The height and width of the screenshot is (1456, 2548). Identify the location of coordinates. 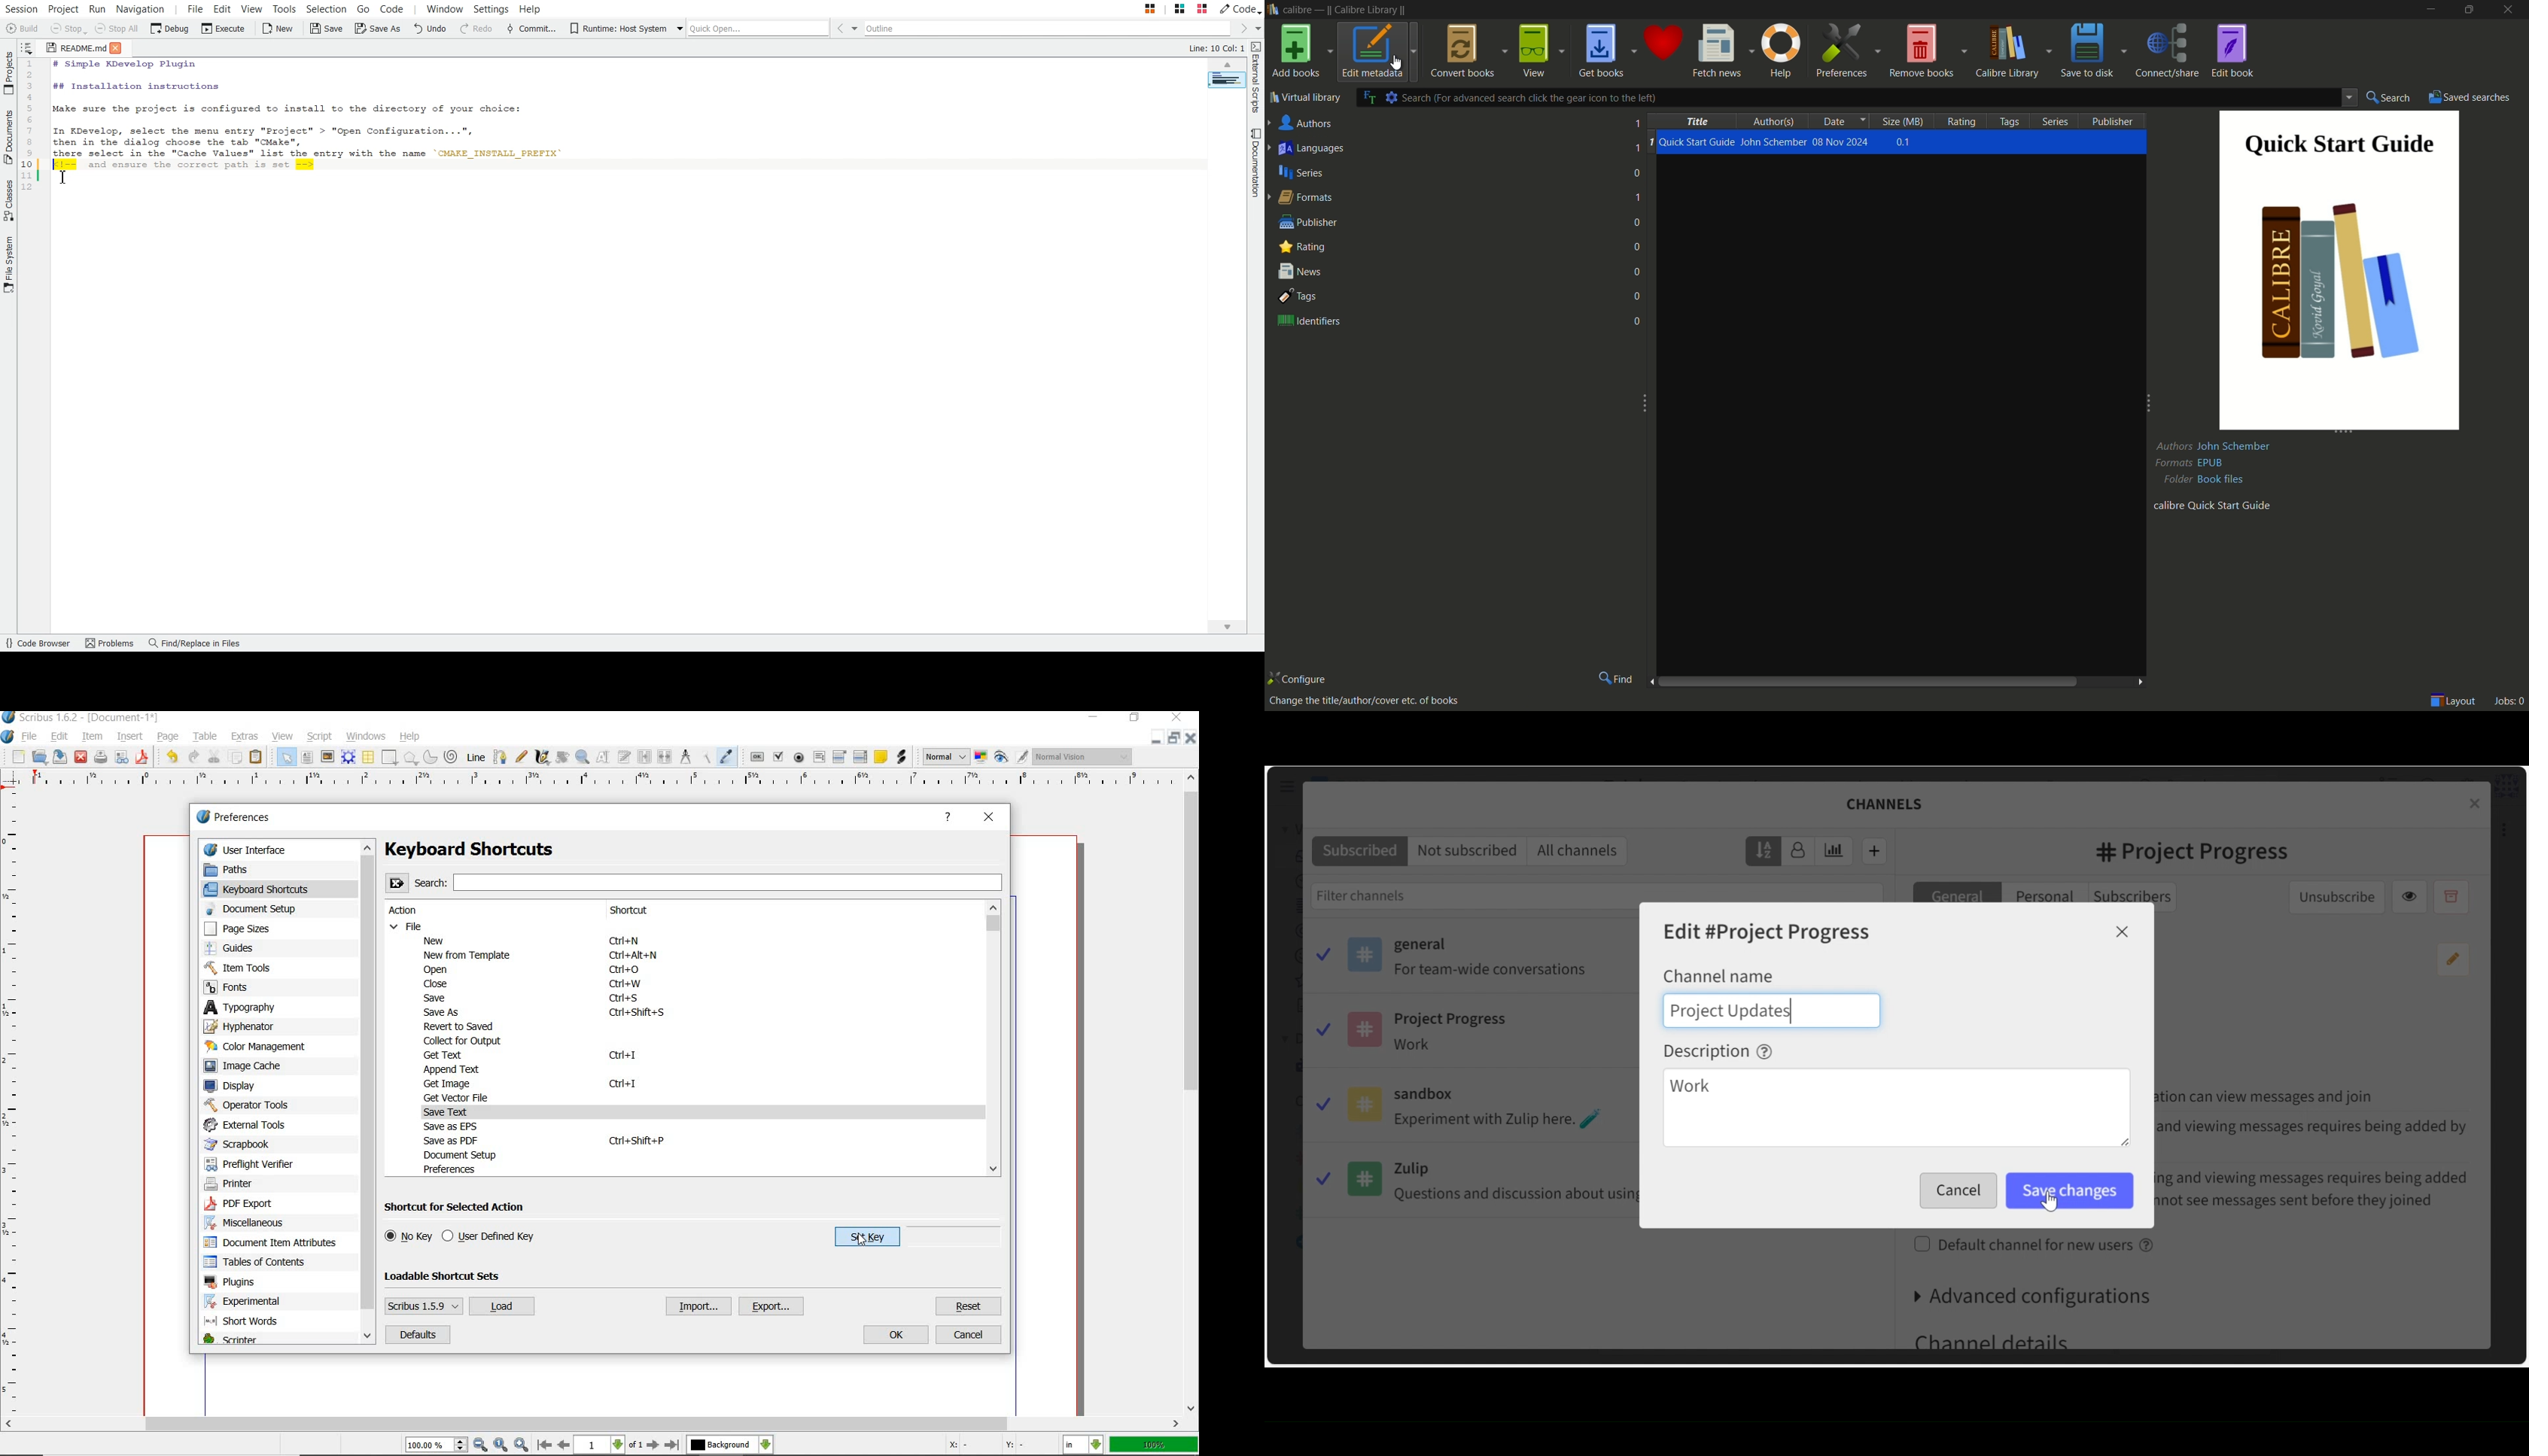
(992, 1447).